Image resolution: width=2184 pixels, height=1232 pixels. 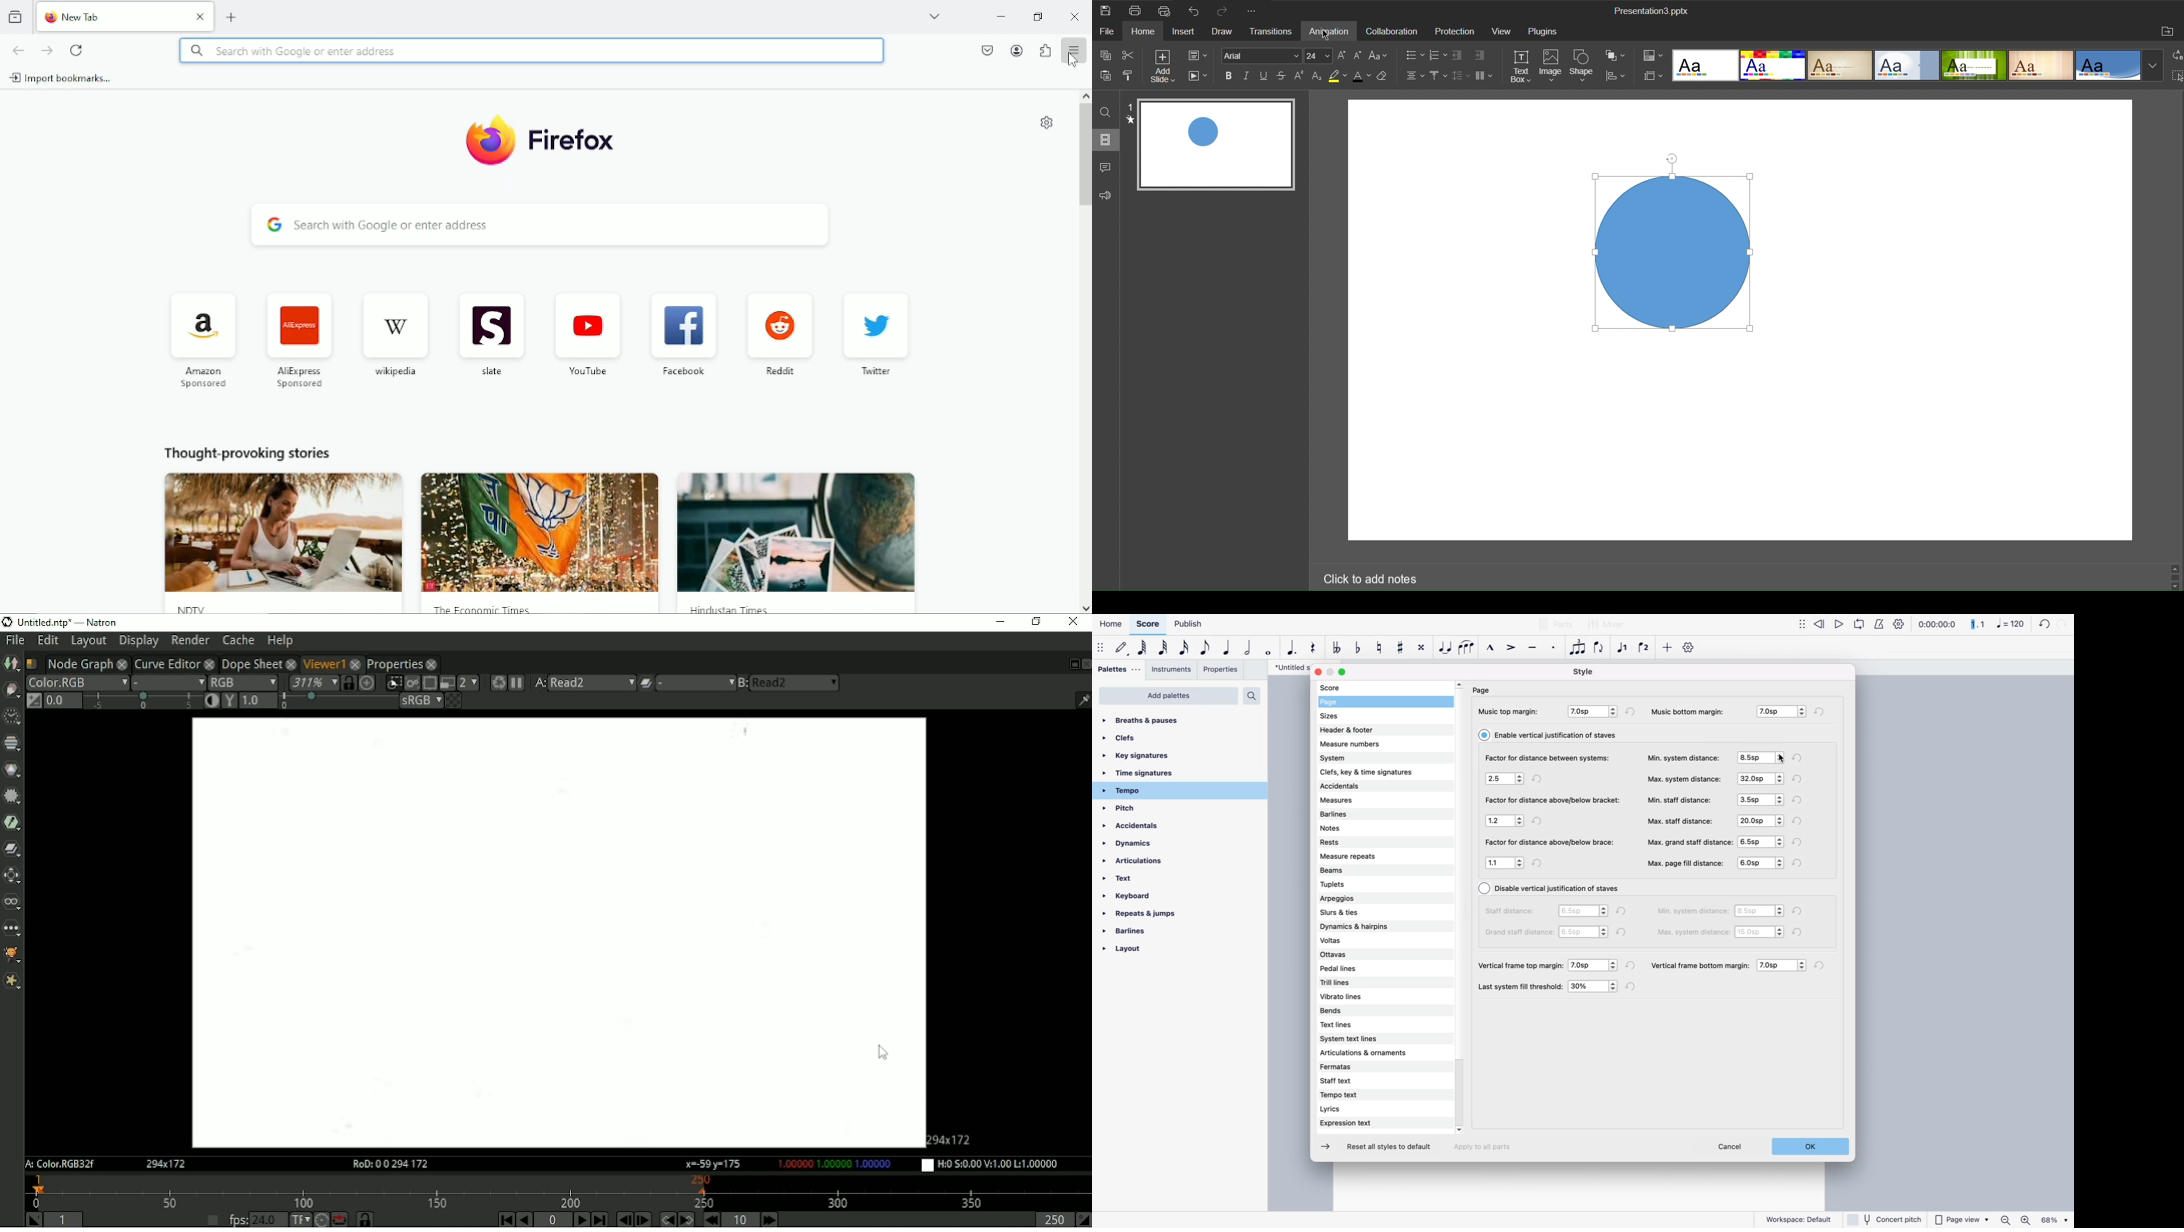 What do you see at coordinates (1339, 648) in the screenshot?
I see `double toggle flat` at bounding box center [1339, 648].